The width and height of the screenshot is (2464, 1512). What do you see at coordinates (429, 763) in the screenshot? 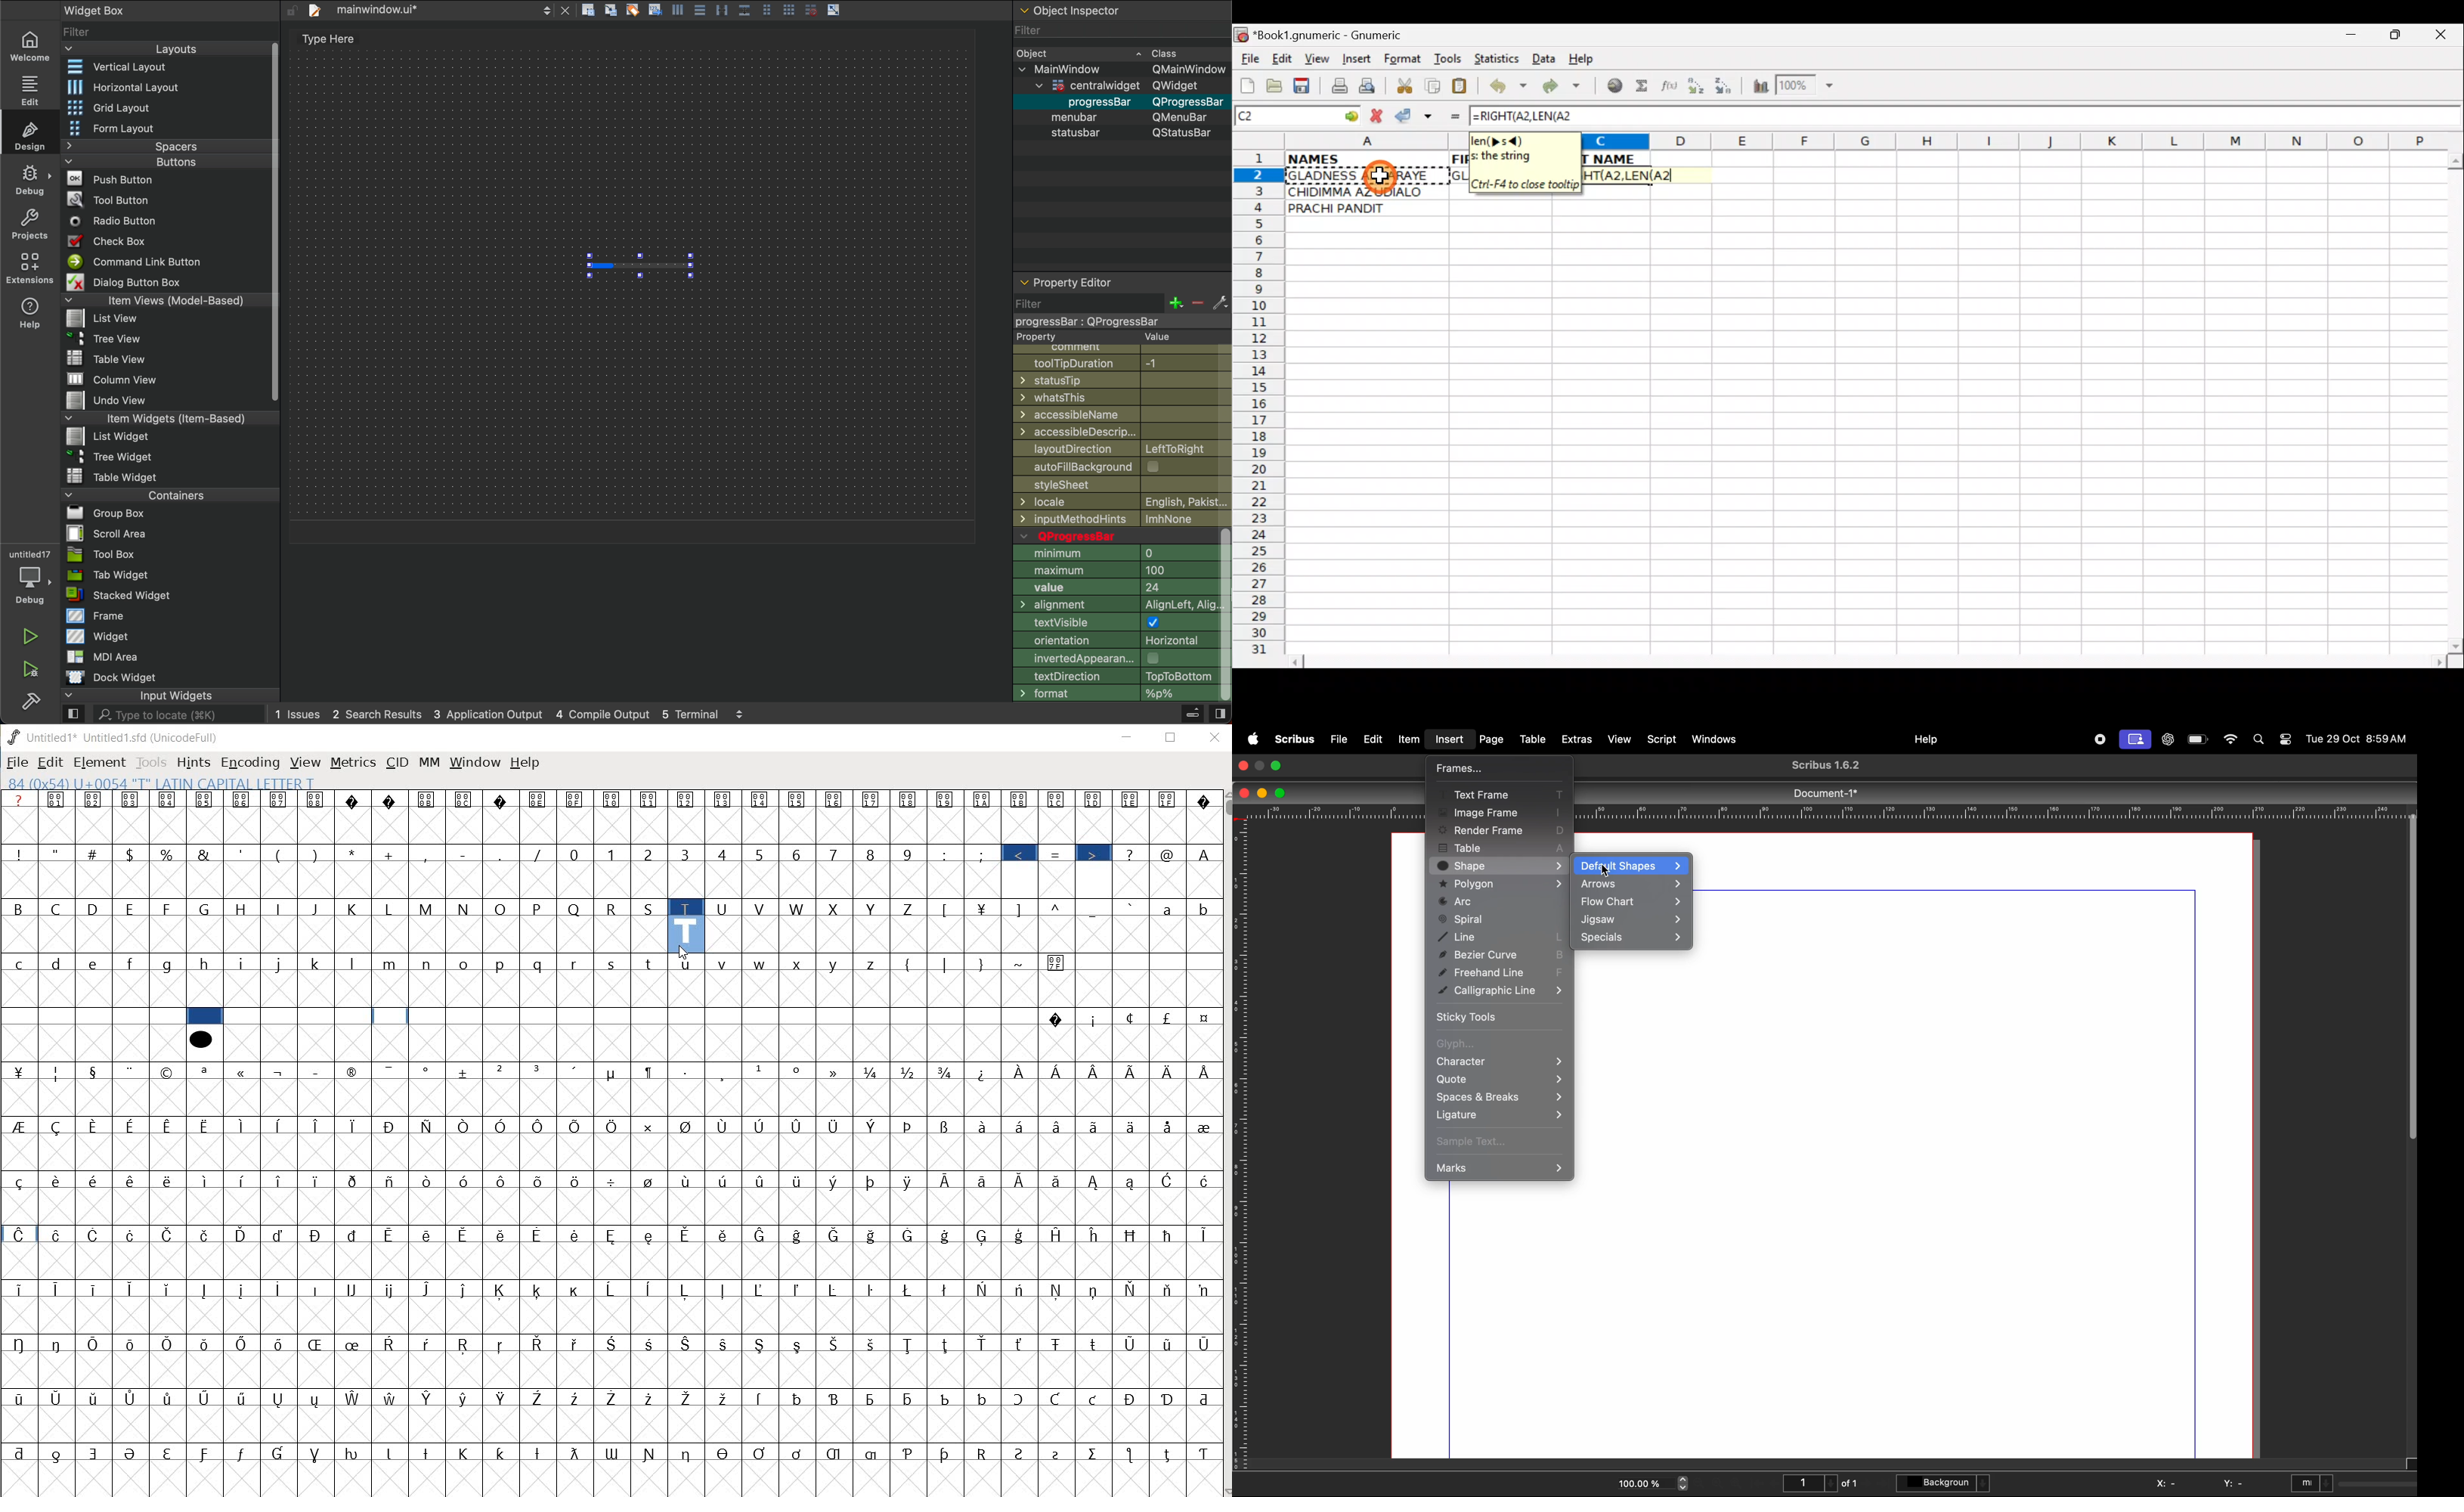
I see `mm` at bounding box center [429, 763].